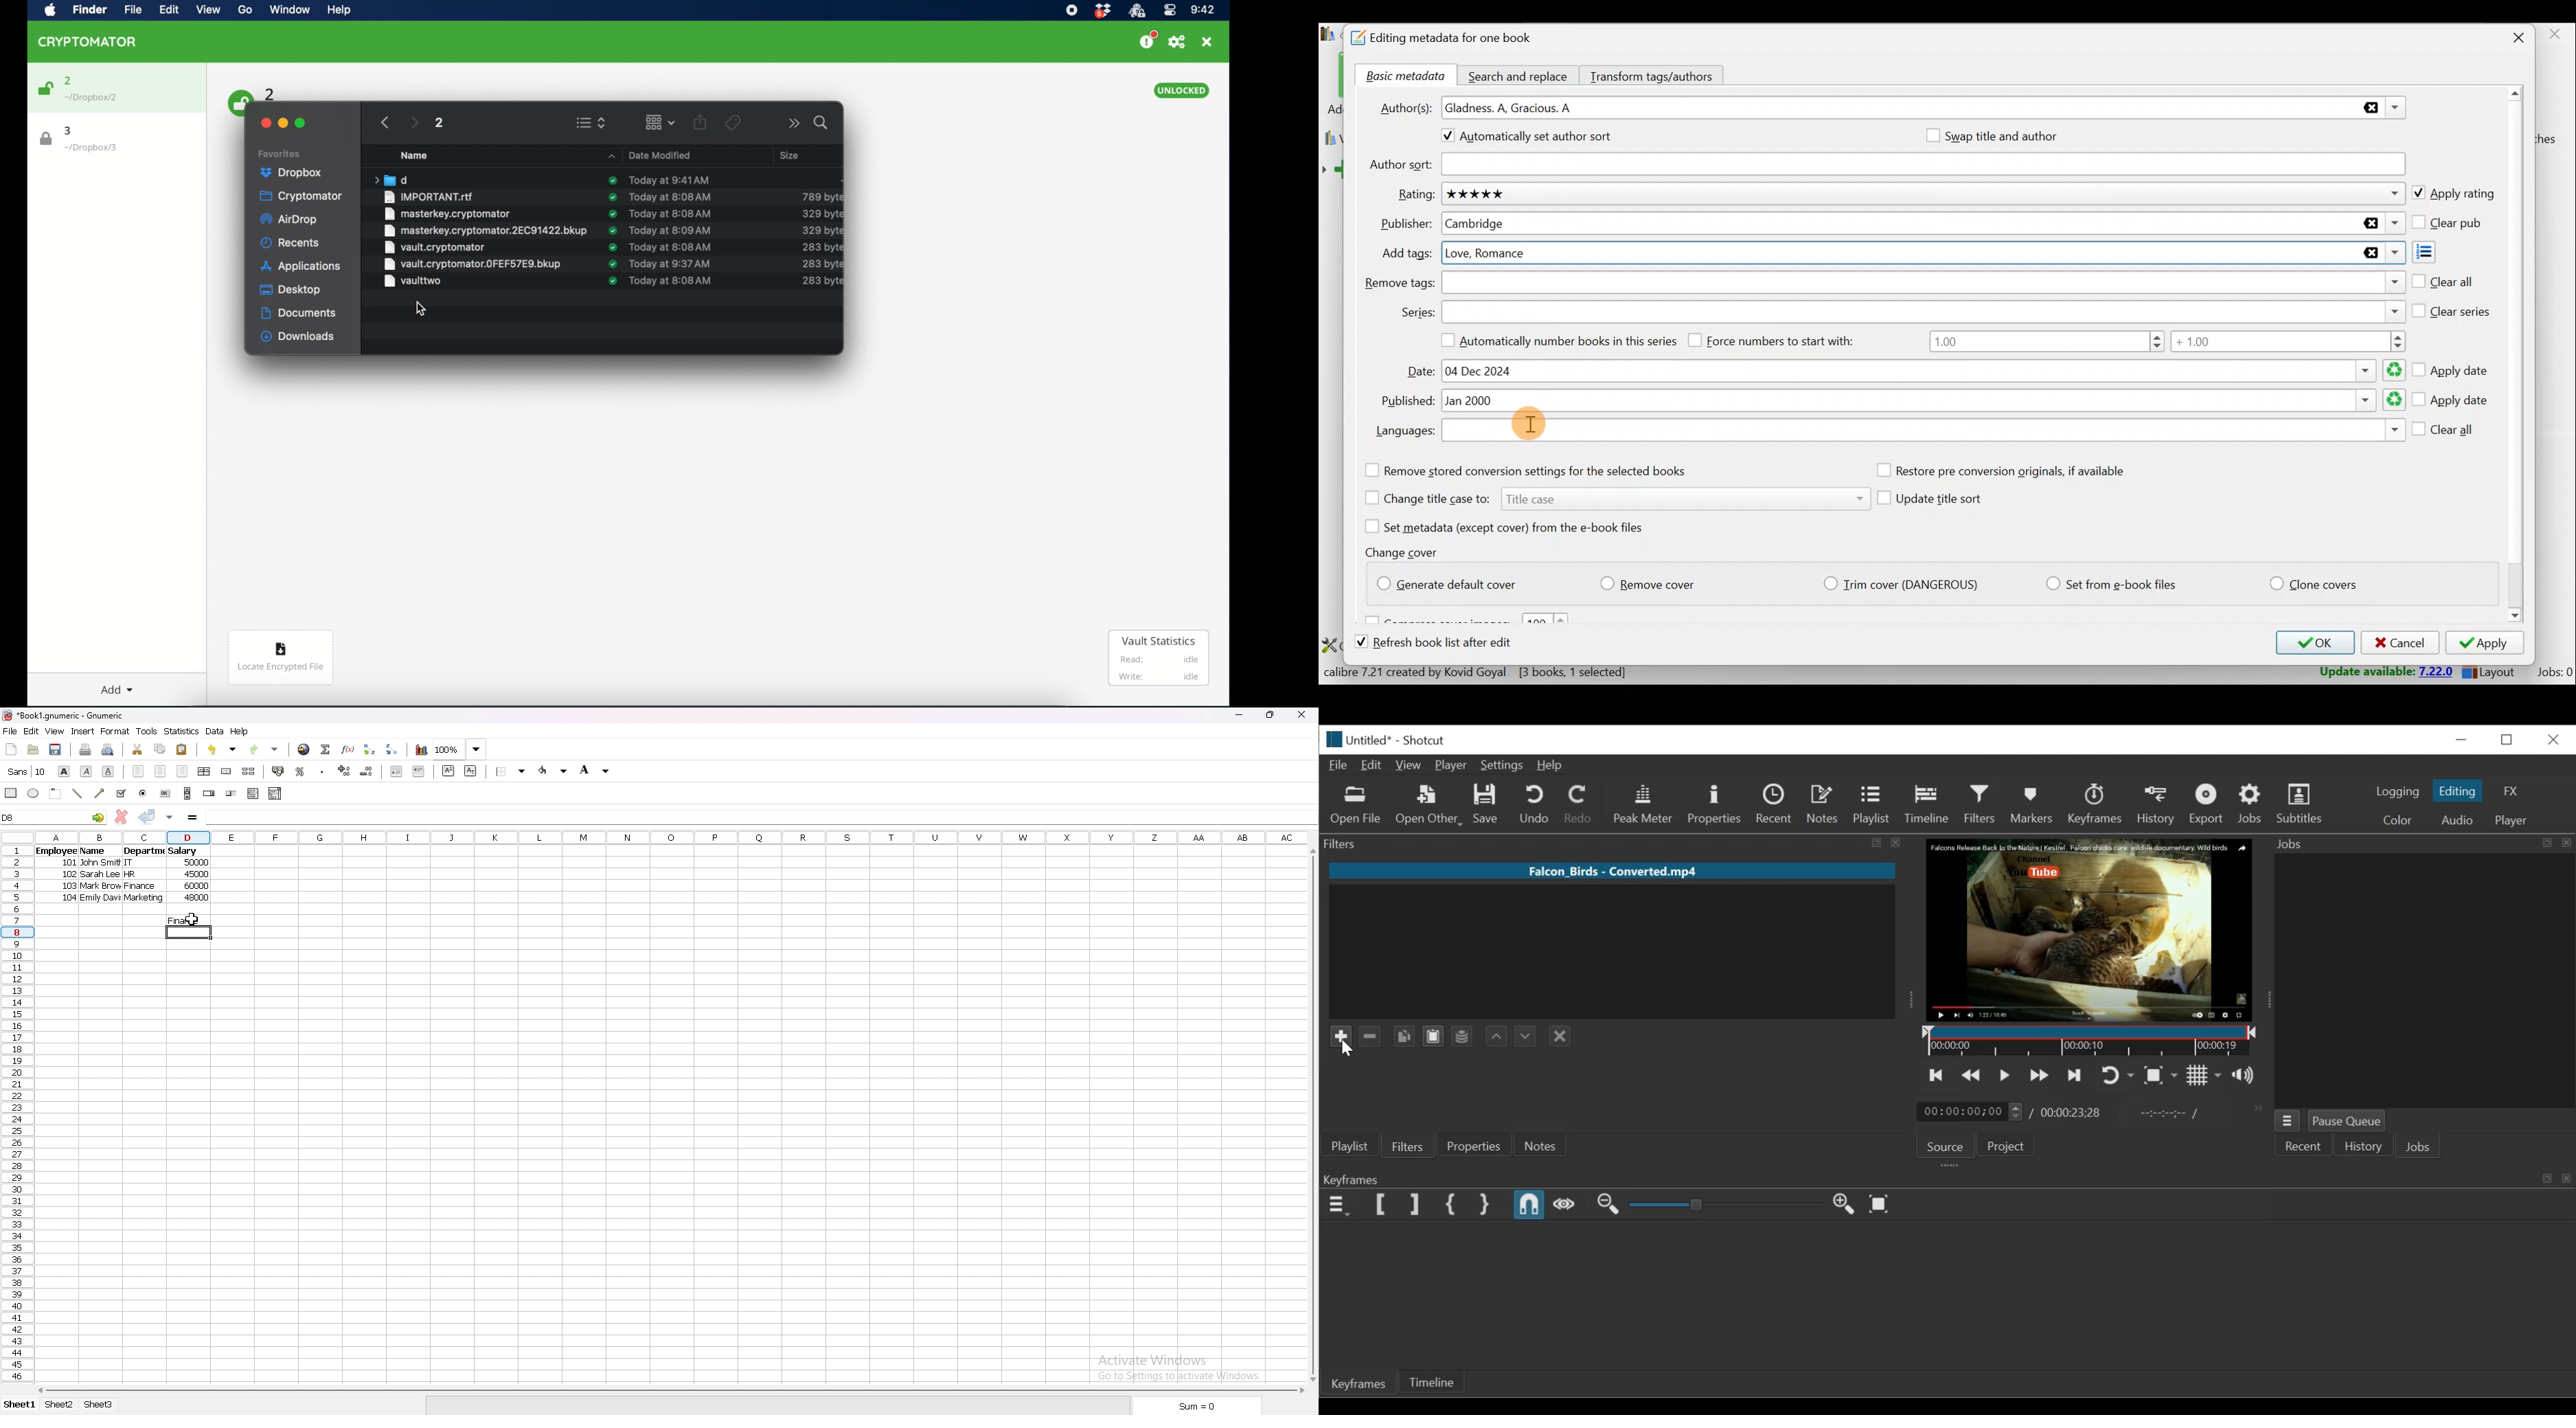 The image size is (2576, 1428). Describe the element at coordinates (2511, 791) in the screenshot. I see `FX` at that location.